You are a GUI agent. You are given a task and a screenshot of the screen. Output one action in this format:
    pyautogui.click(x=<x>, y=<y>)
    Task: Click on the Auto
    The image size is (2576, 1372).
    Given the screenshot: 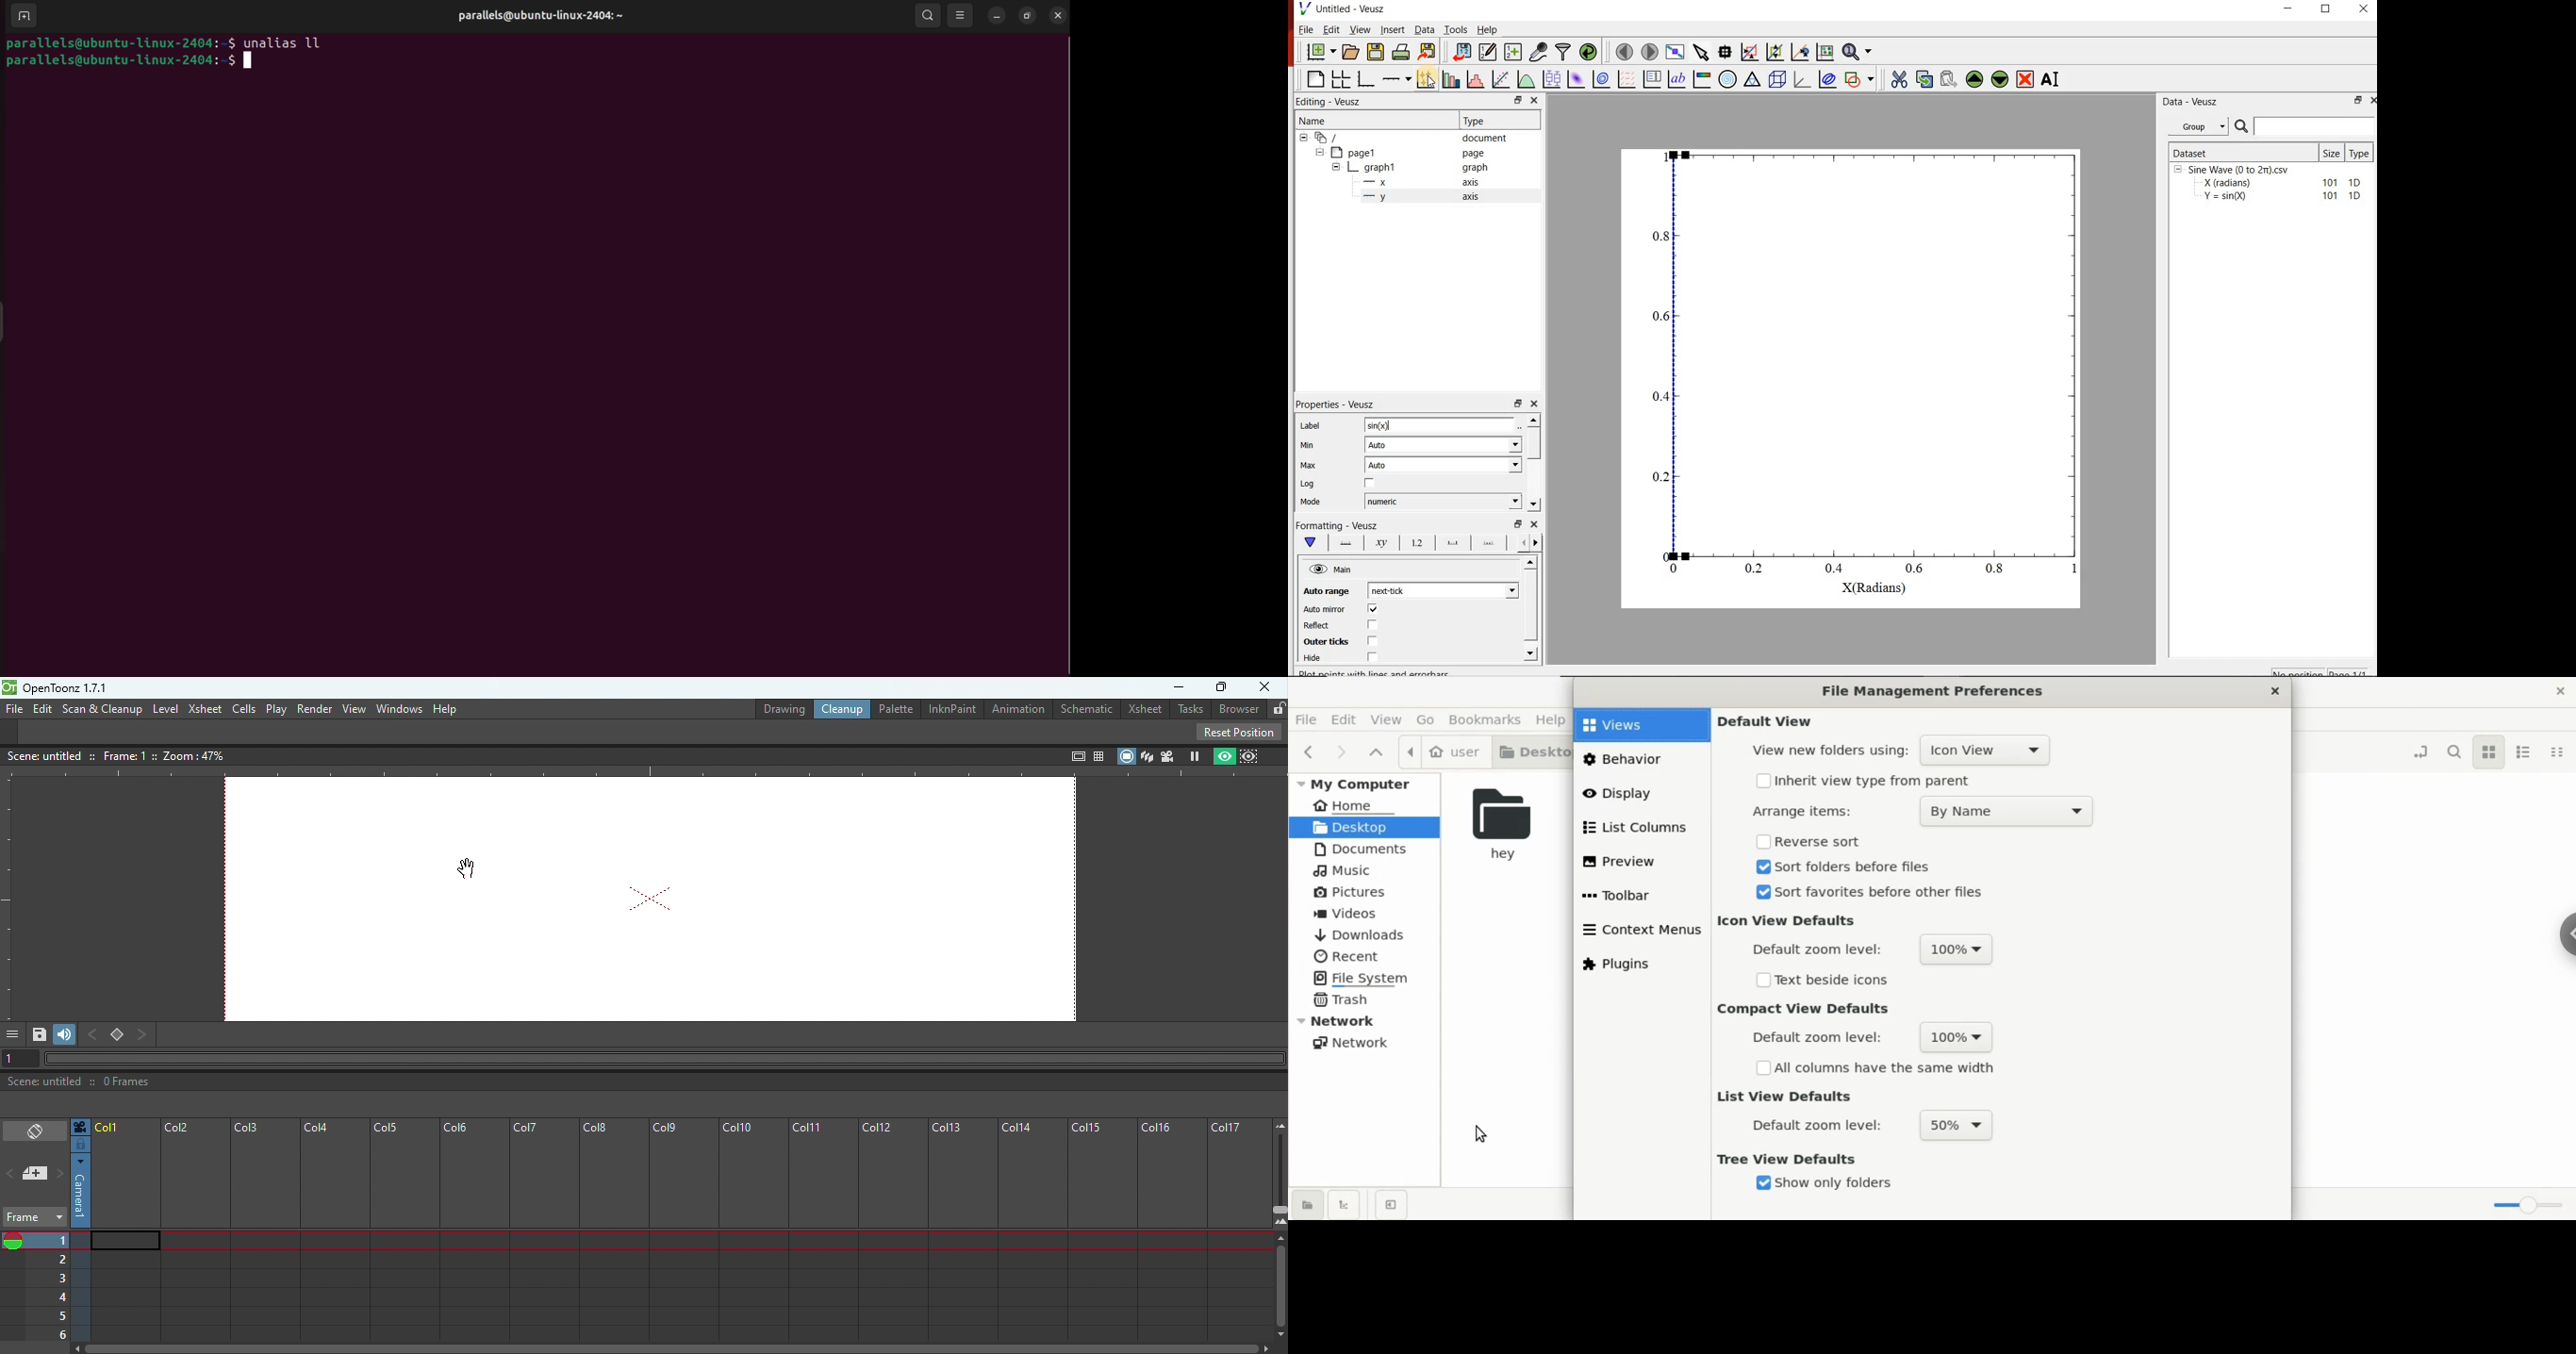 What is the action you would take?
    pyautogui.click(x=1444, y=445)
    